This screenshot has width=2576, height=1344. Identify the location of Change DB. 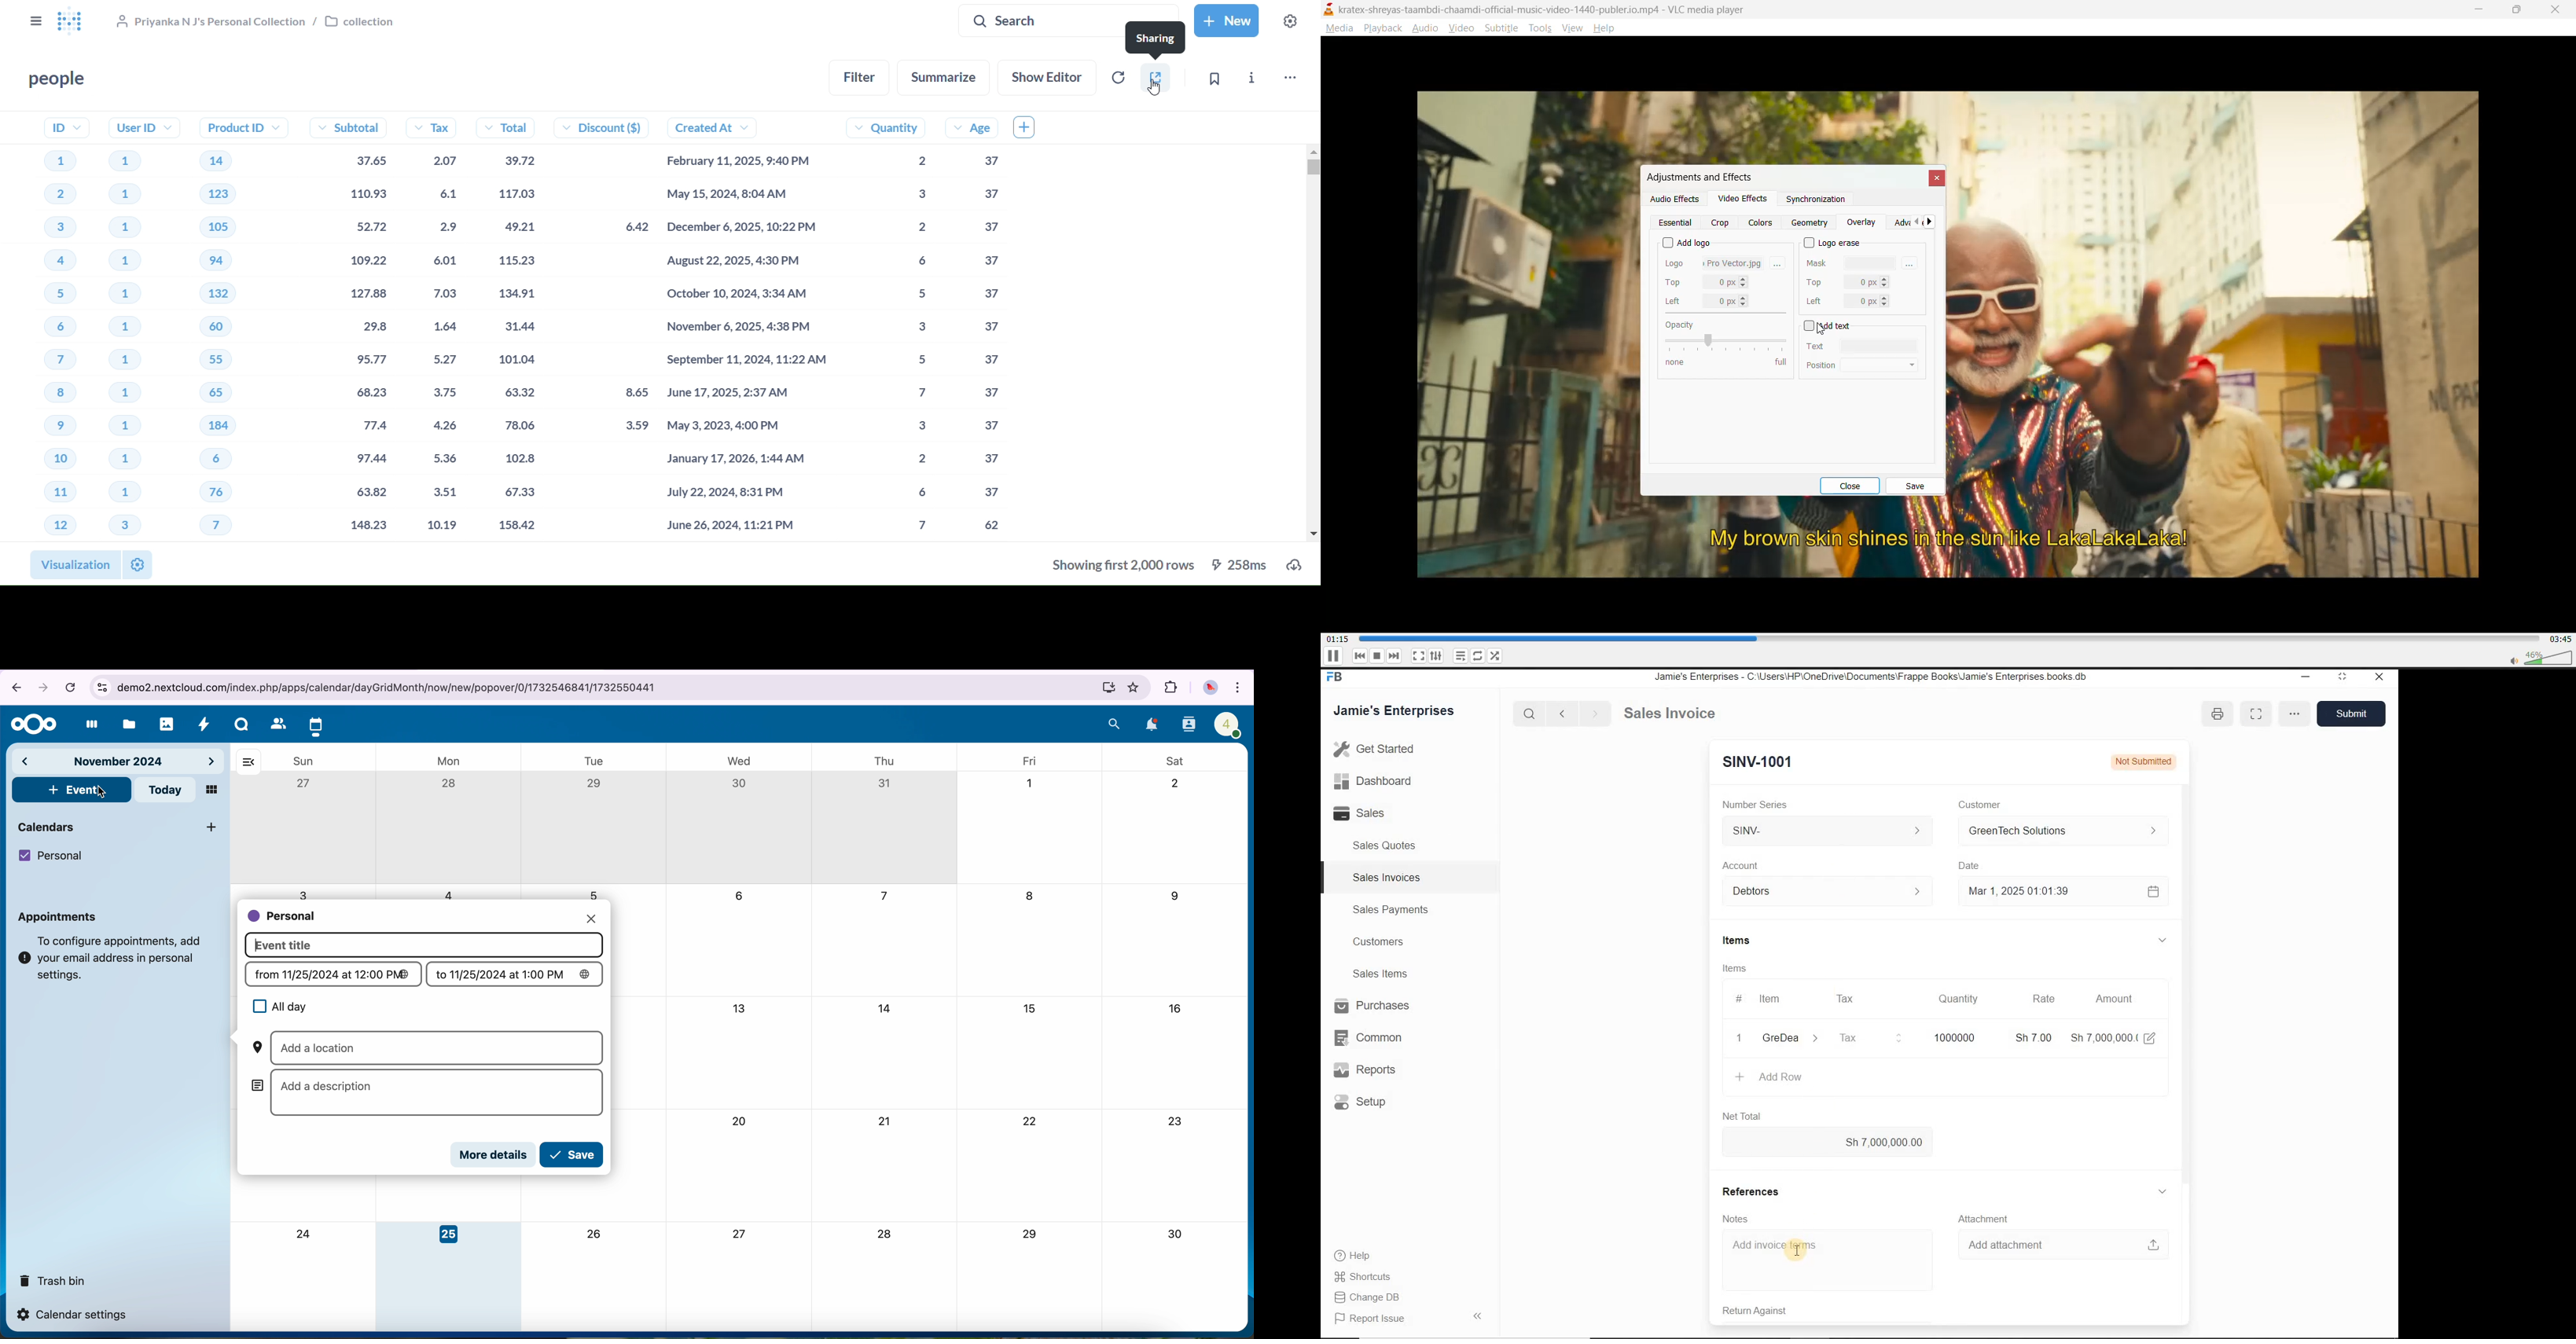
(1369, 1297).